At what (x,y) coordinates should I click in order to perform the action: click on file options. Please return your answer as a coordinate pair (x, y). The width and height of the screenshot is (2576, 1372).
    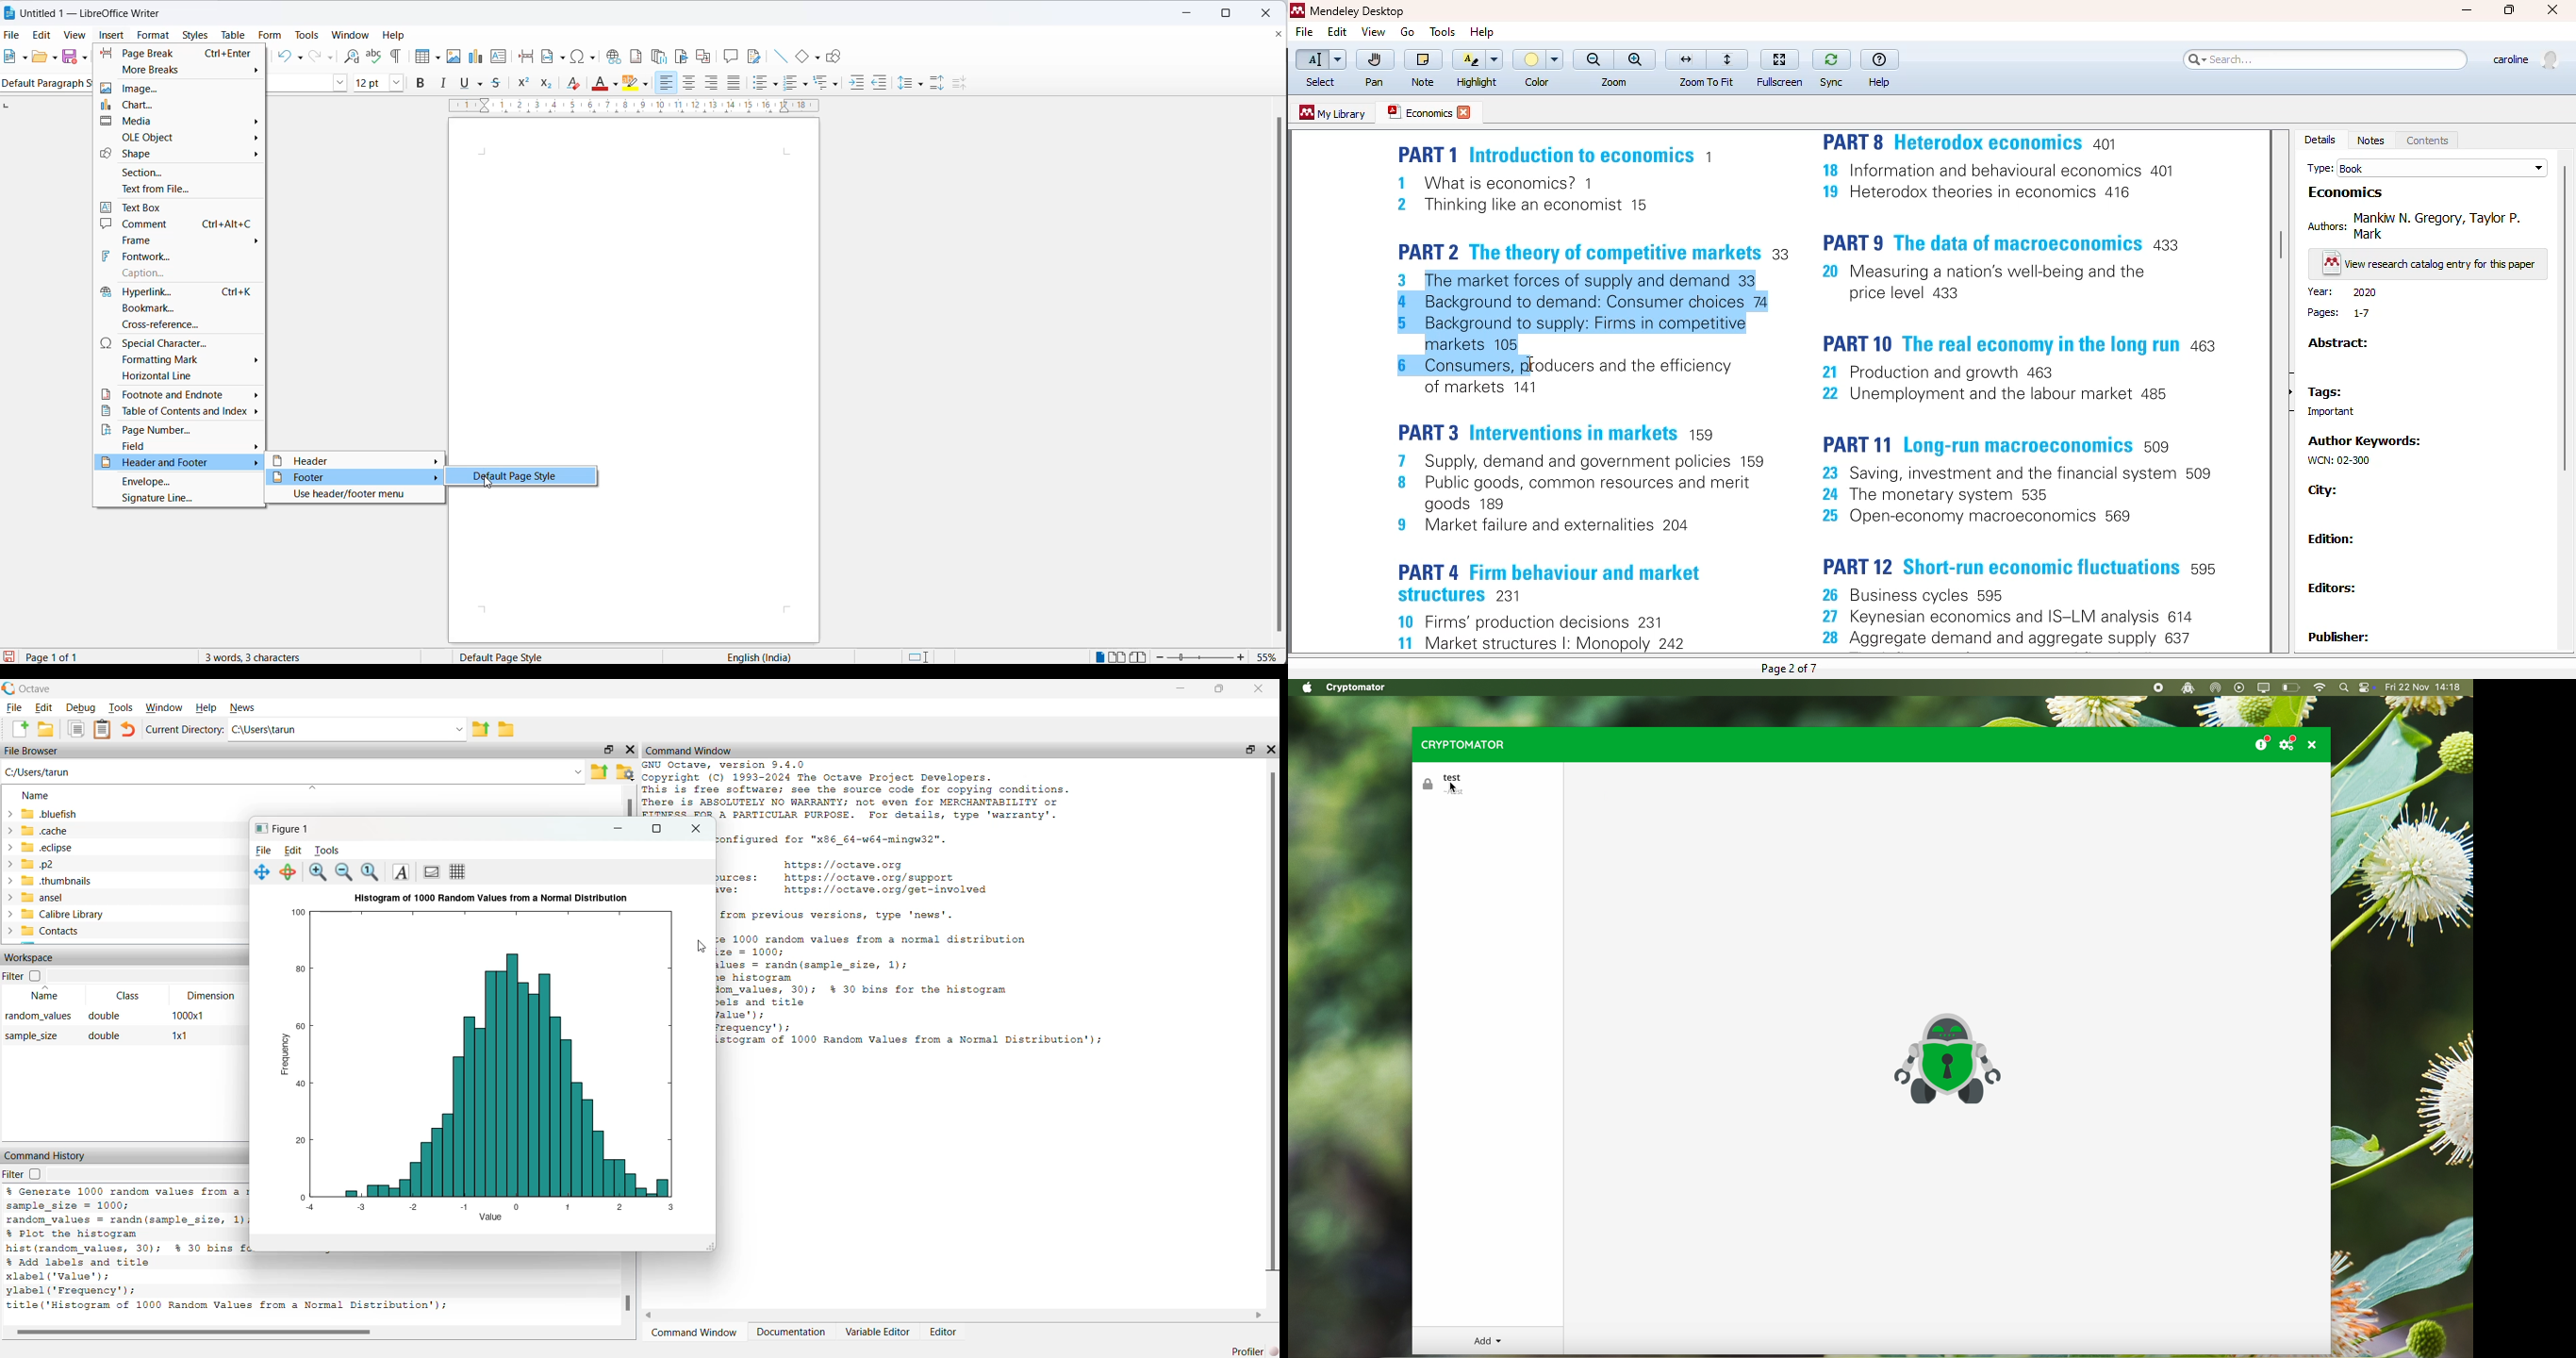
    Looking at the image, I should click on (23, 59).